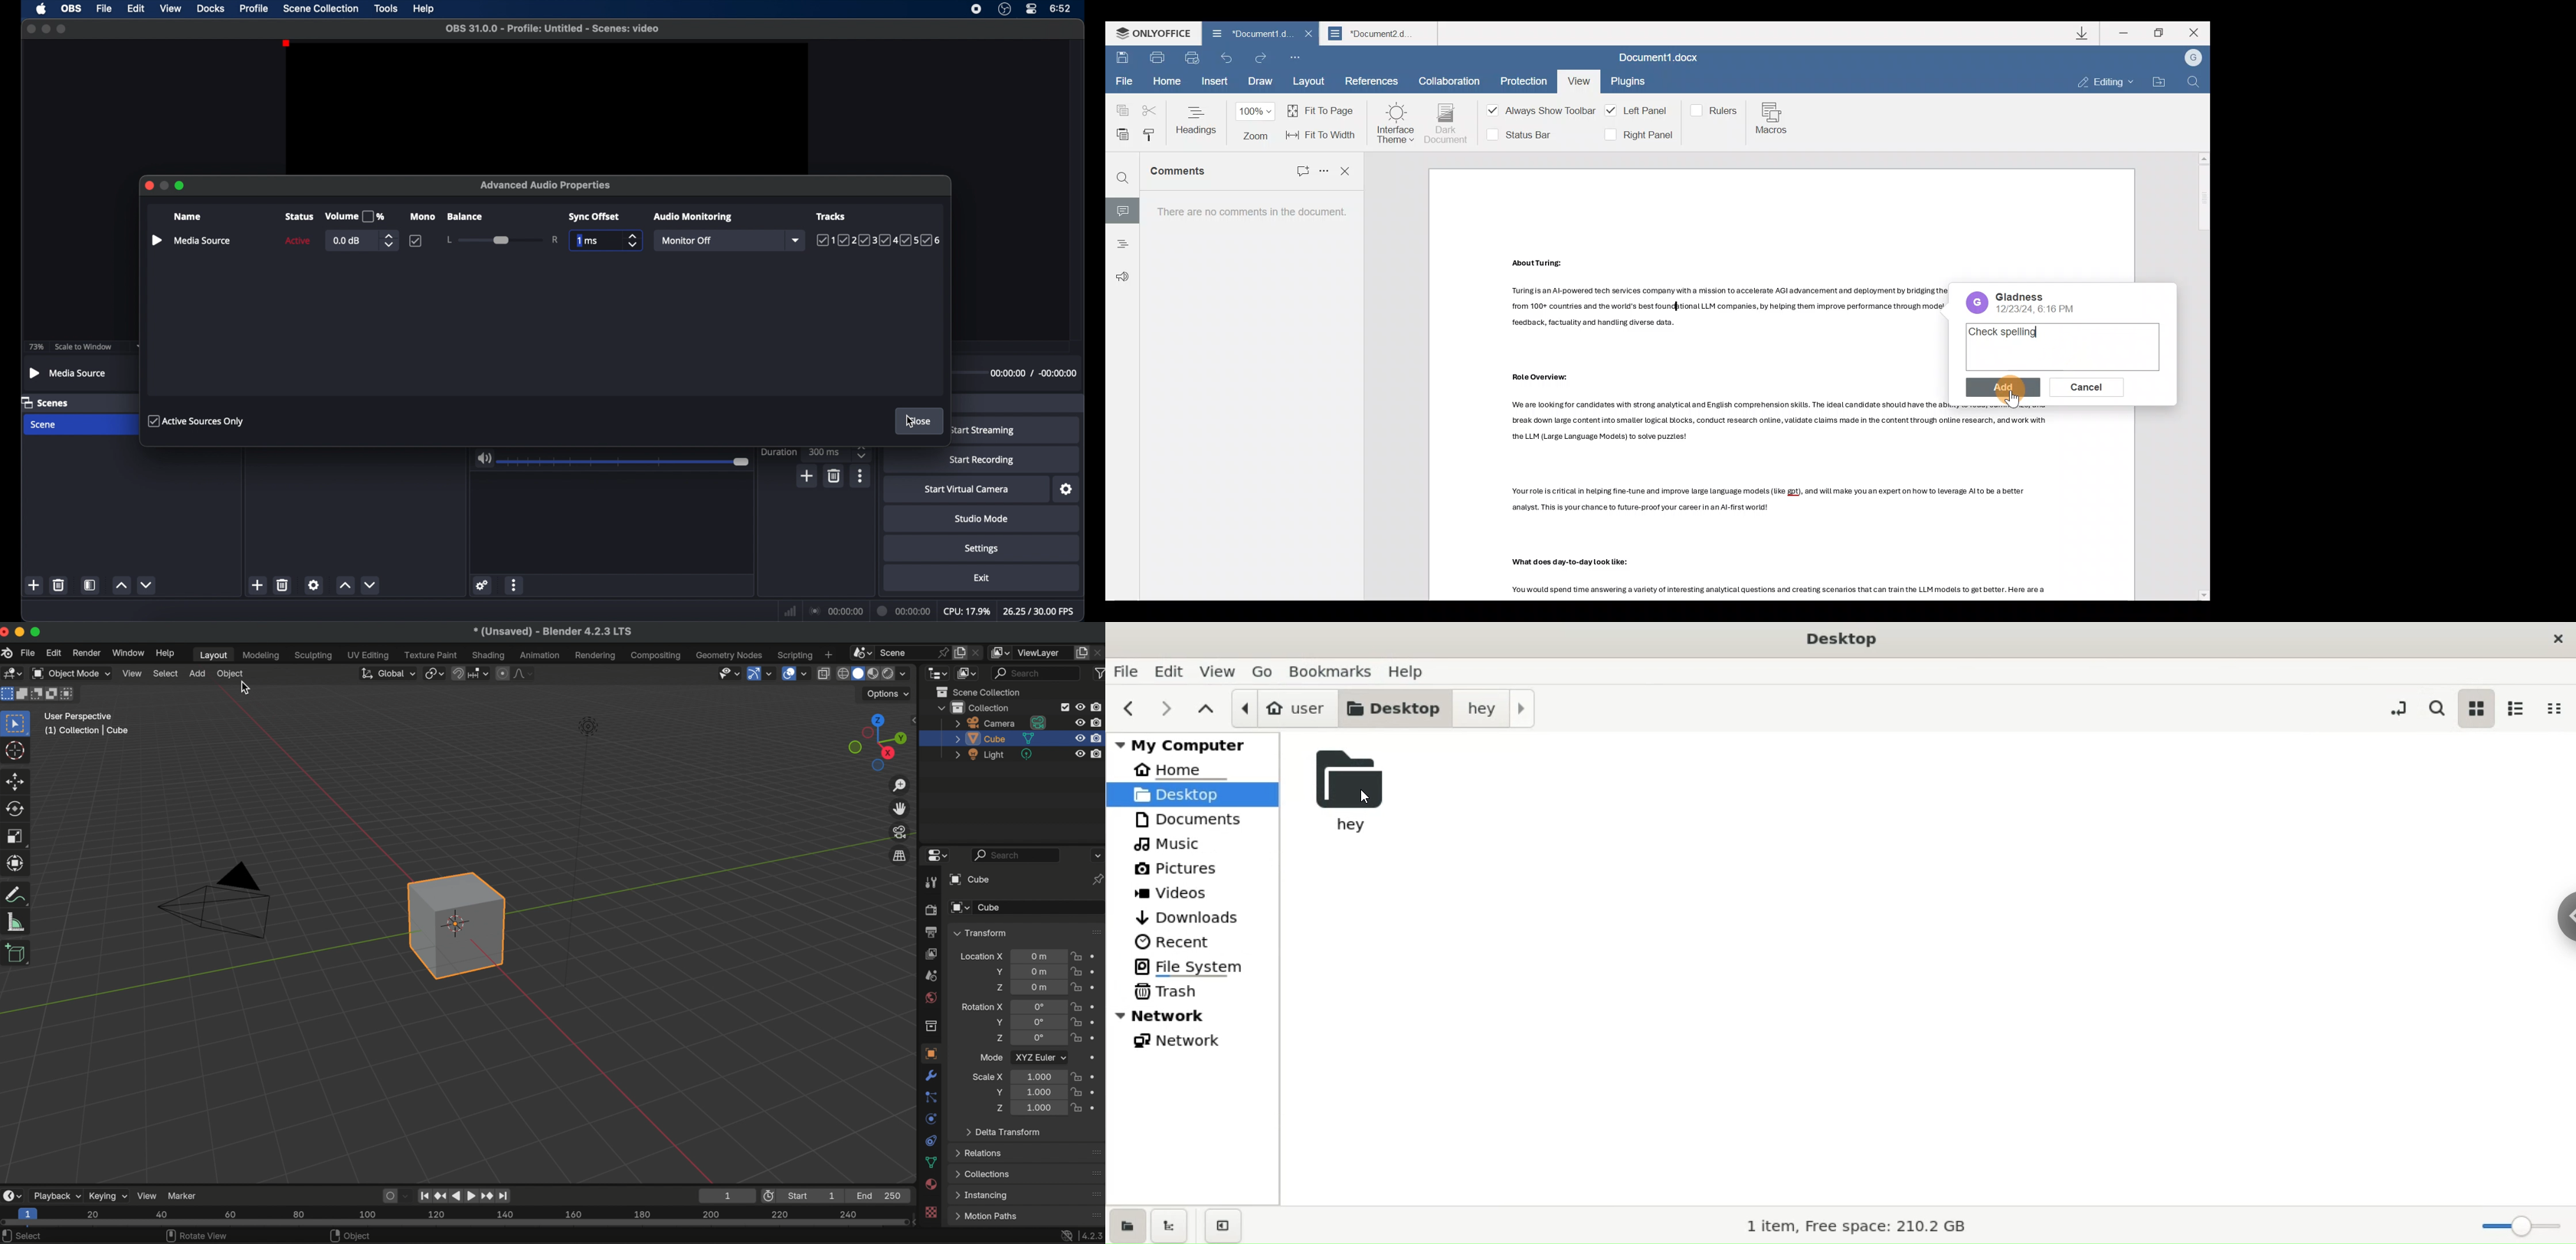 Image resolution: width=2576 pixels, height=1260 pixels. Describe the element at coordinates (632, 241) in the screenshot. I see `stepper buttons` at that location.